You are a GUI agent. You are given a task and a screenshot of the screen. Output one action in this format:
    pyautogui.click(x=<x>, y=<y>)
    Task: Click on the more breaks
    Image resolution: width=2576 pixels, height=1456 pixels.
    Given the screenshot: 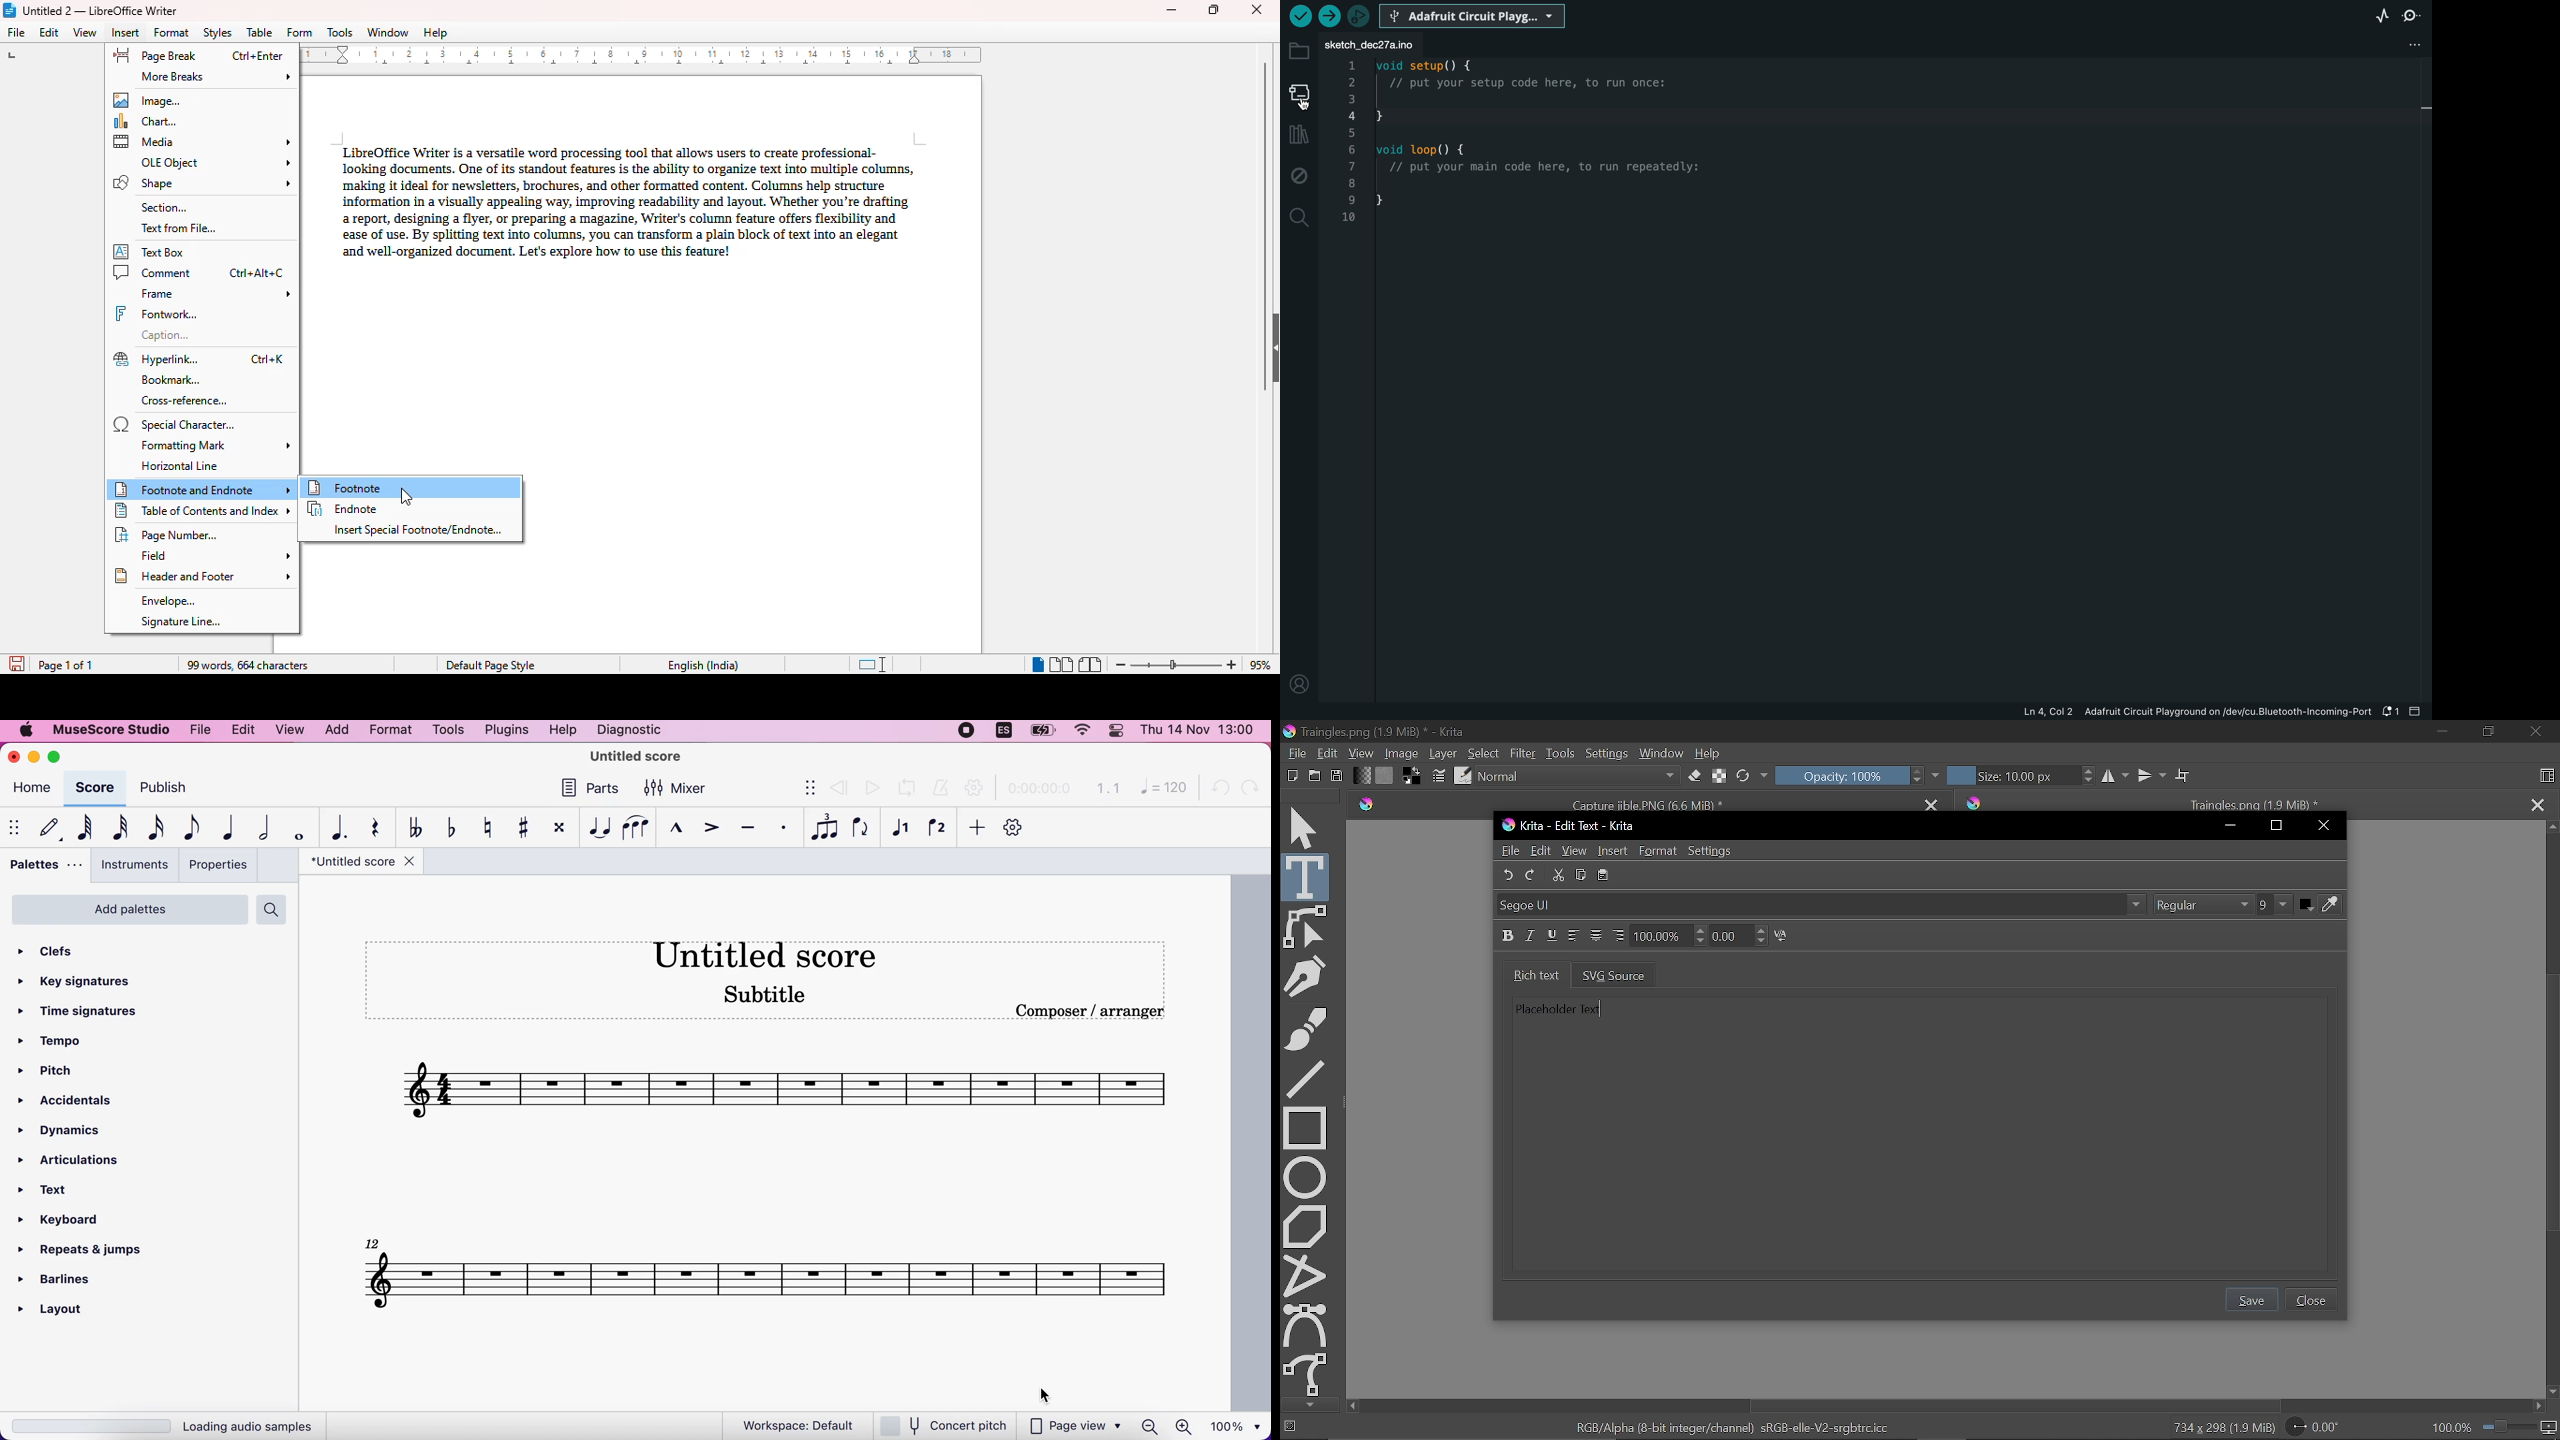 What is the action you would take?
    pyautogui.click(x=216, y=77)
    